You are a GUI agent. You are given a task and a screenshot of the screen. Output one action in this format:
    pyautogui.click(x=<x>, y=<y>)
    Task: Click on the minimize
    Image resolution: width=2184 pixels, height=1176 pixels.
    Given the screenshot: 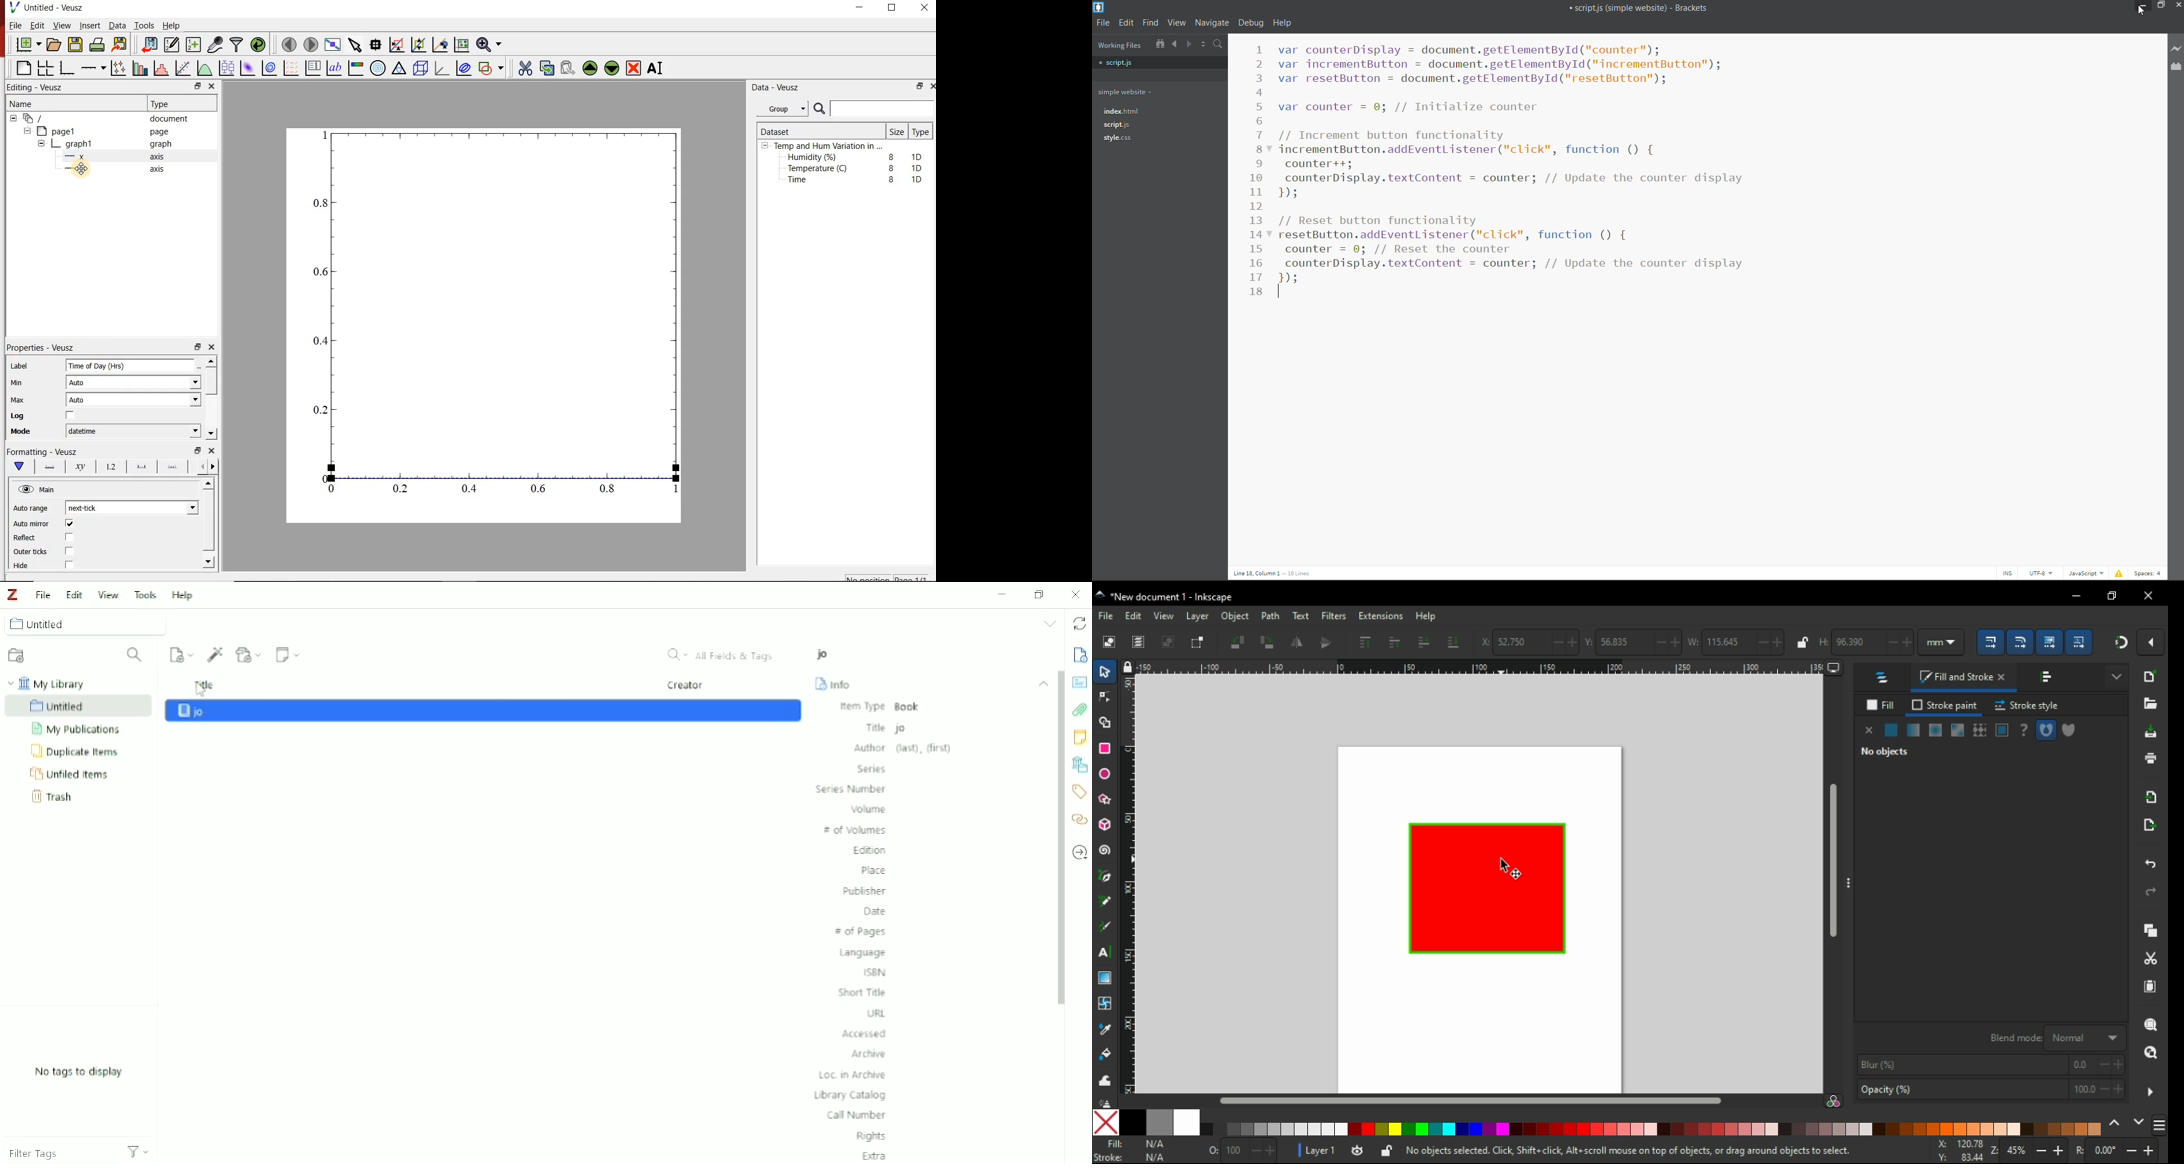 What is the action you would take?
    pyautogui.click(x=864, y=8)
    